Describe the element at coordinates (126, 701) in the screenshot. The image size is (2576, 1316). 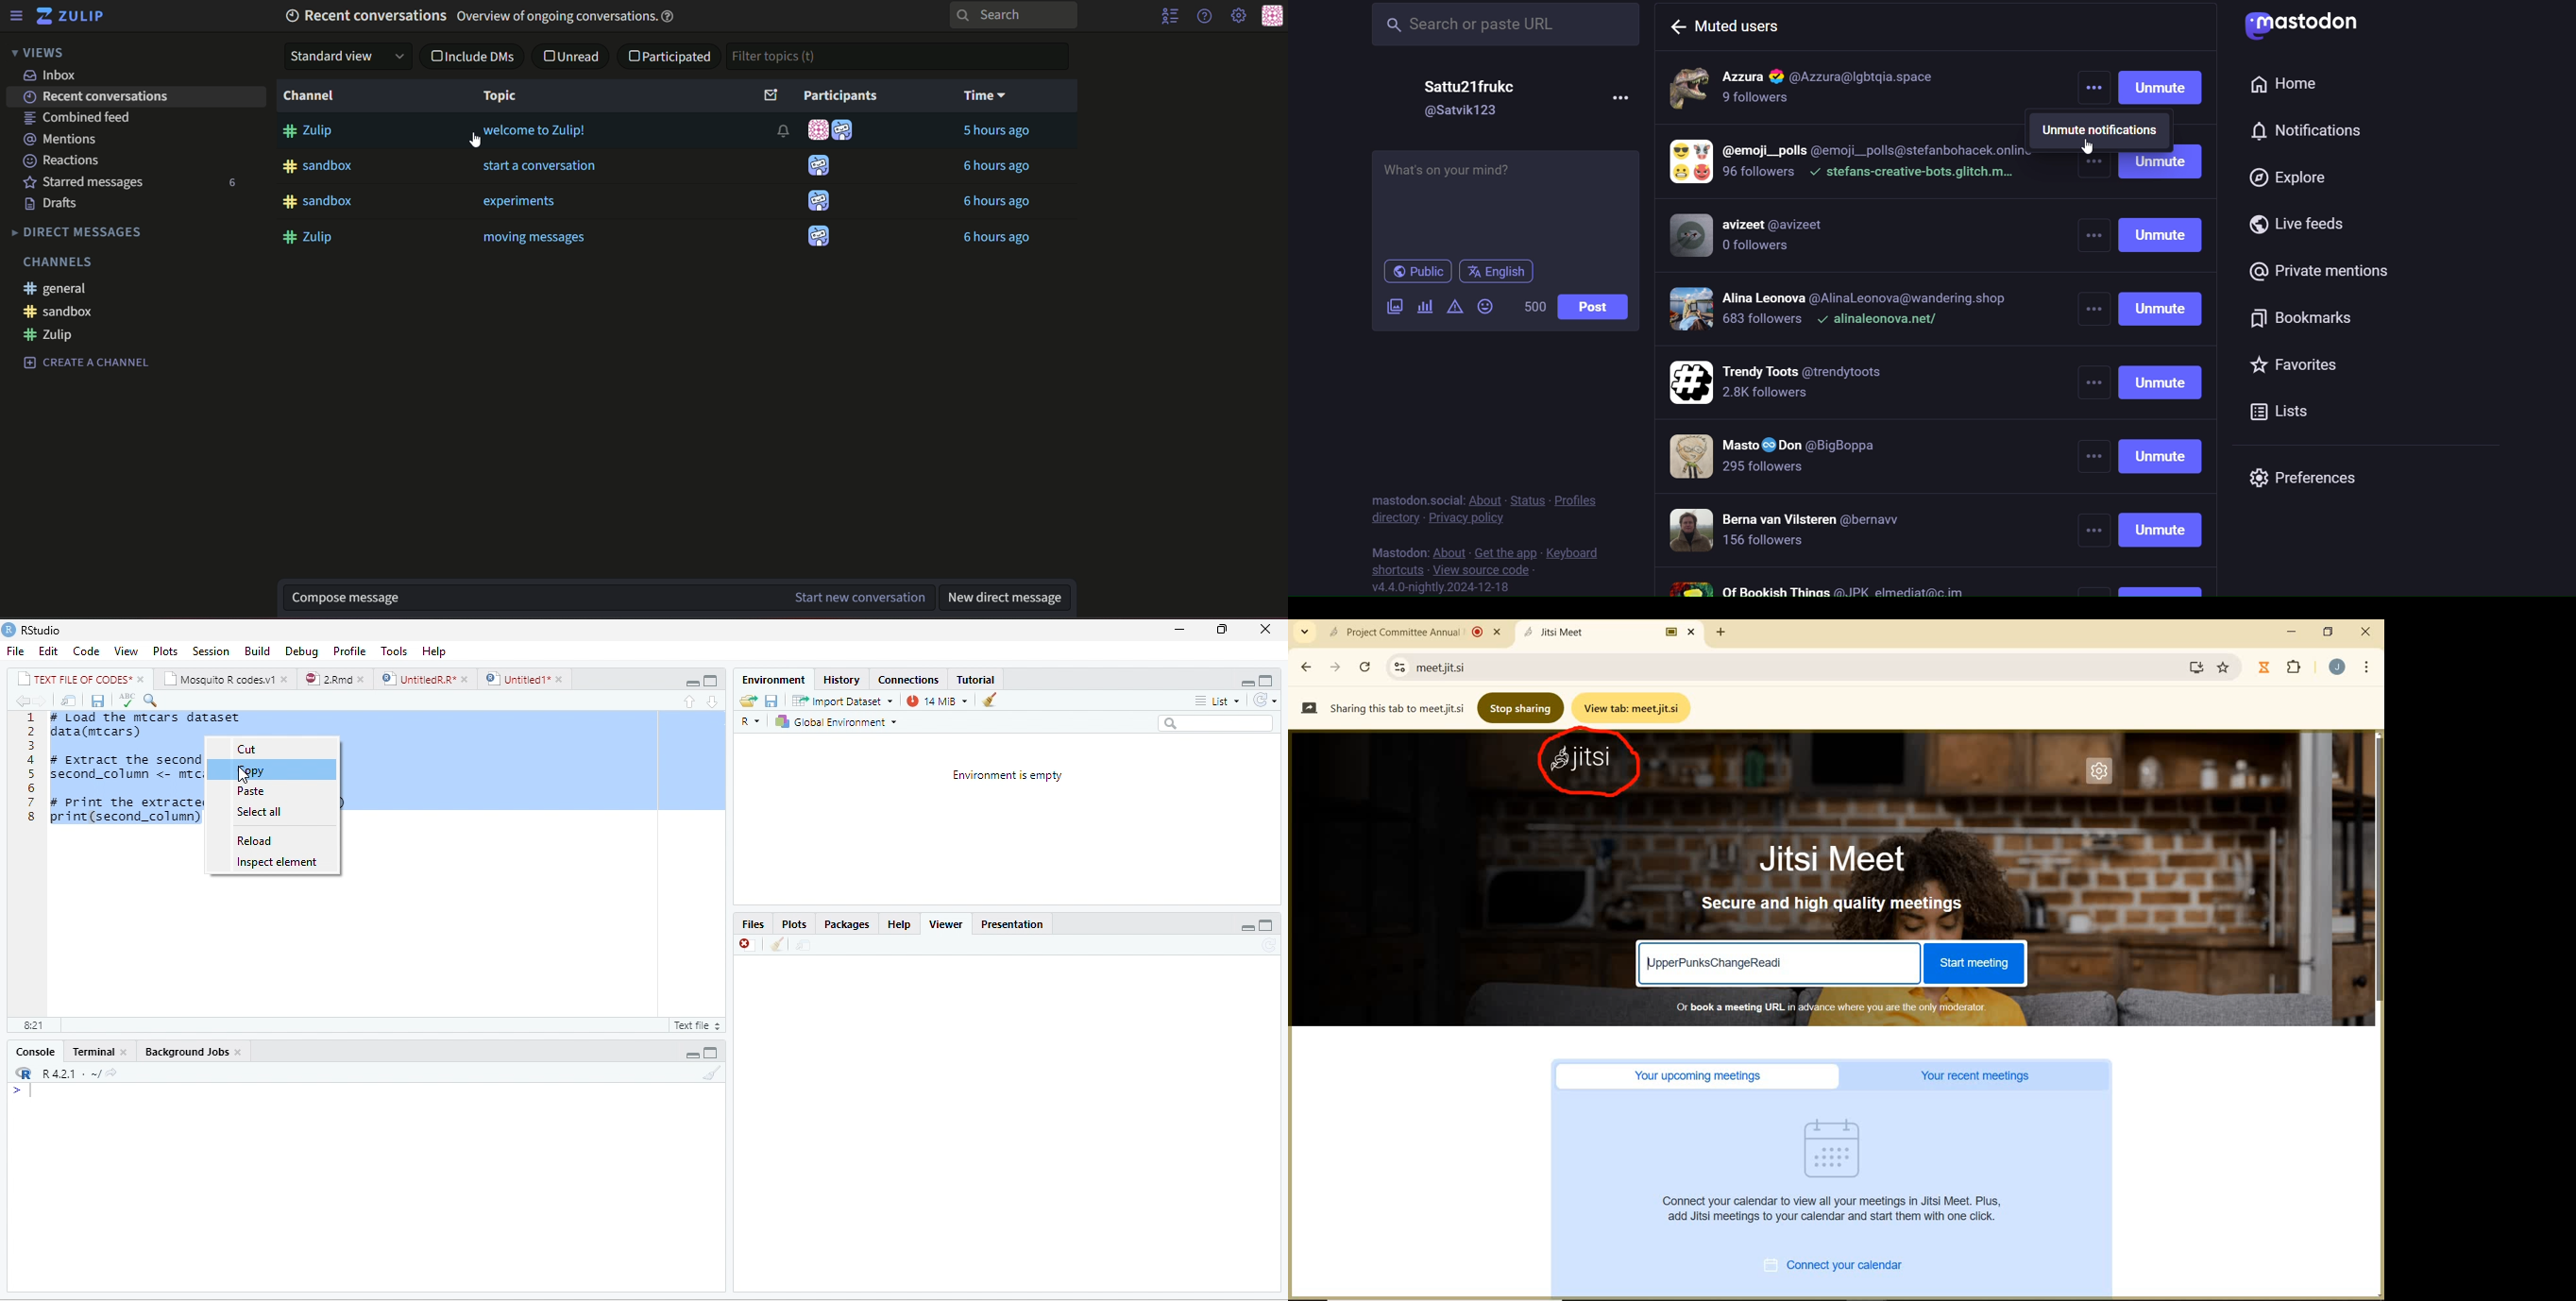
I see `spellcheck` at that location.